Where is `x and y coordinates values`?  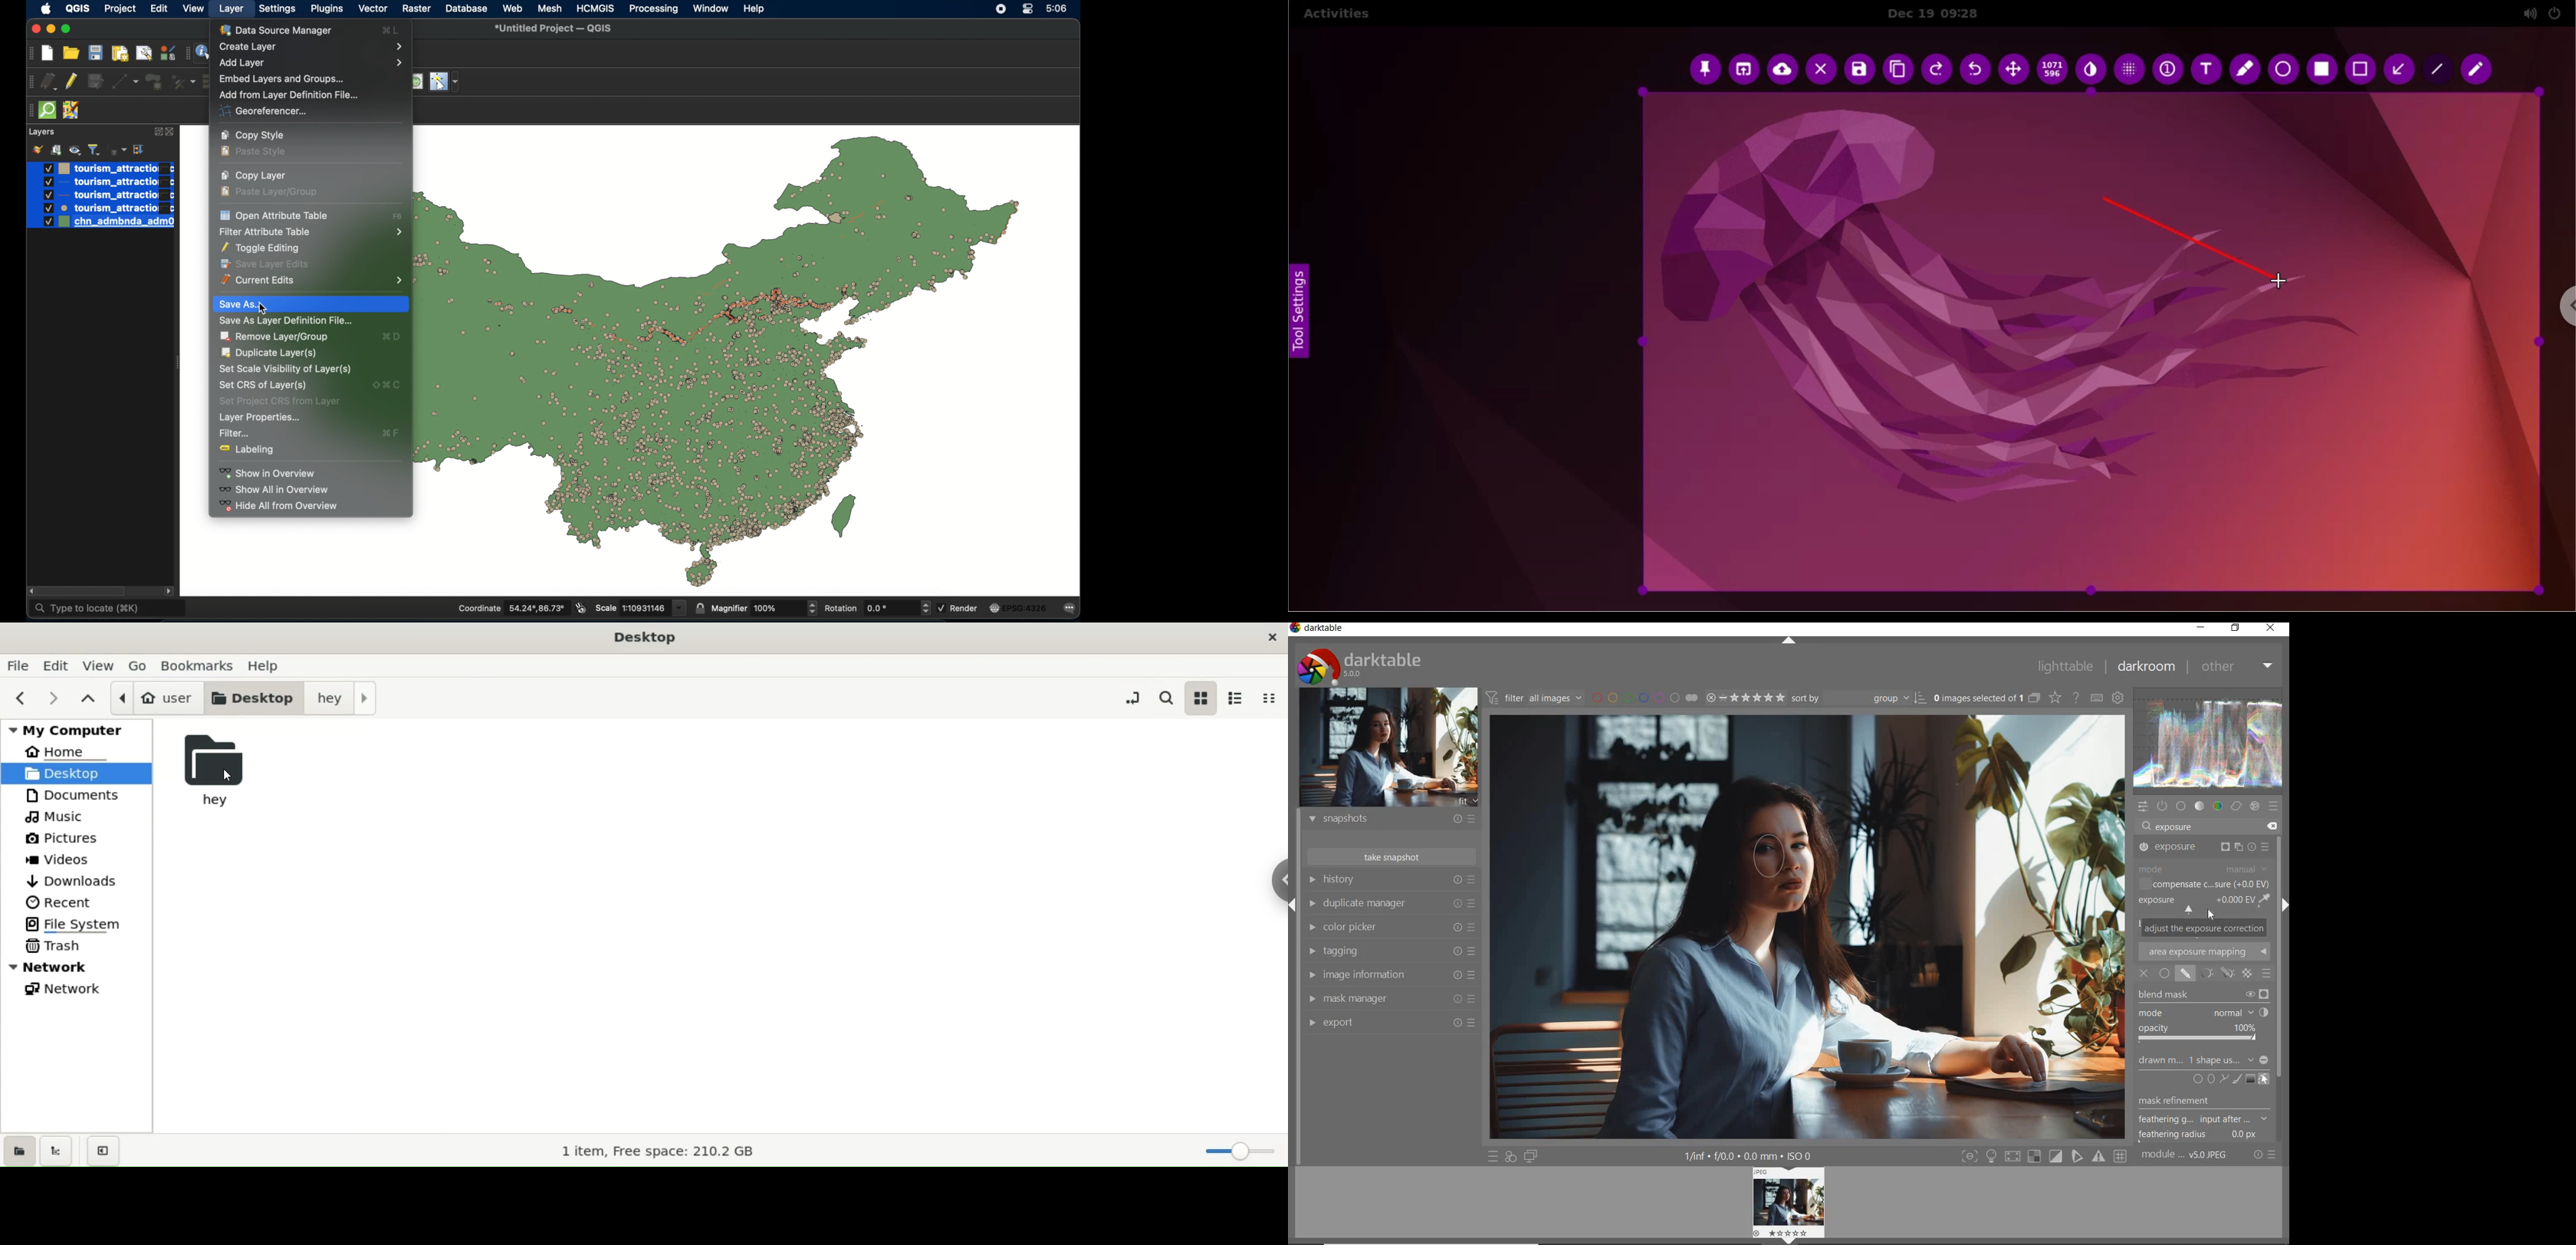 x and y coordinates values is located at coordinates (2053, 70).